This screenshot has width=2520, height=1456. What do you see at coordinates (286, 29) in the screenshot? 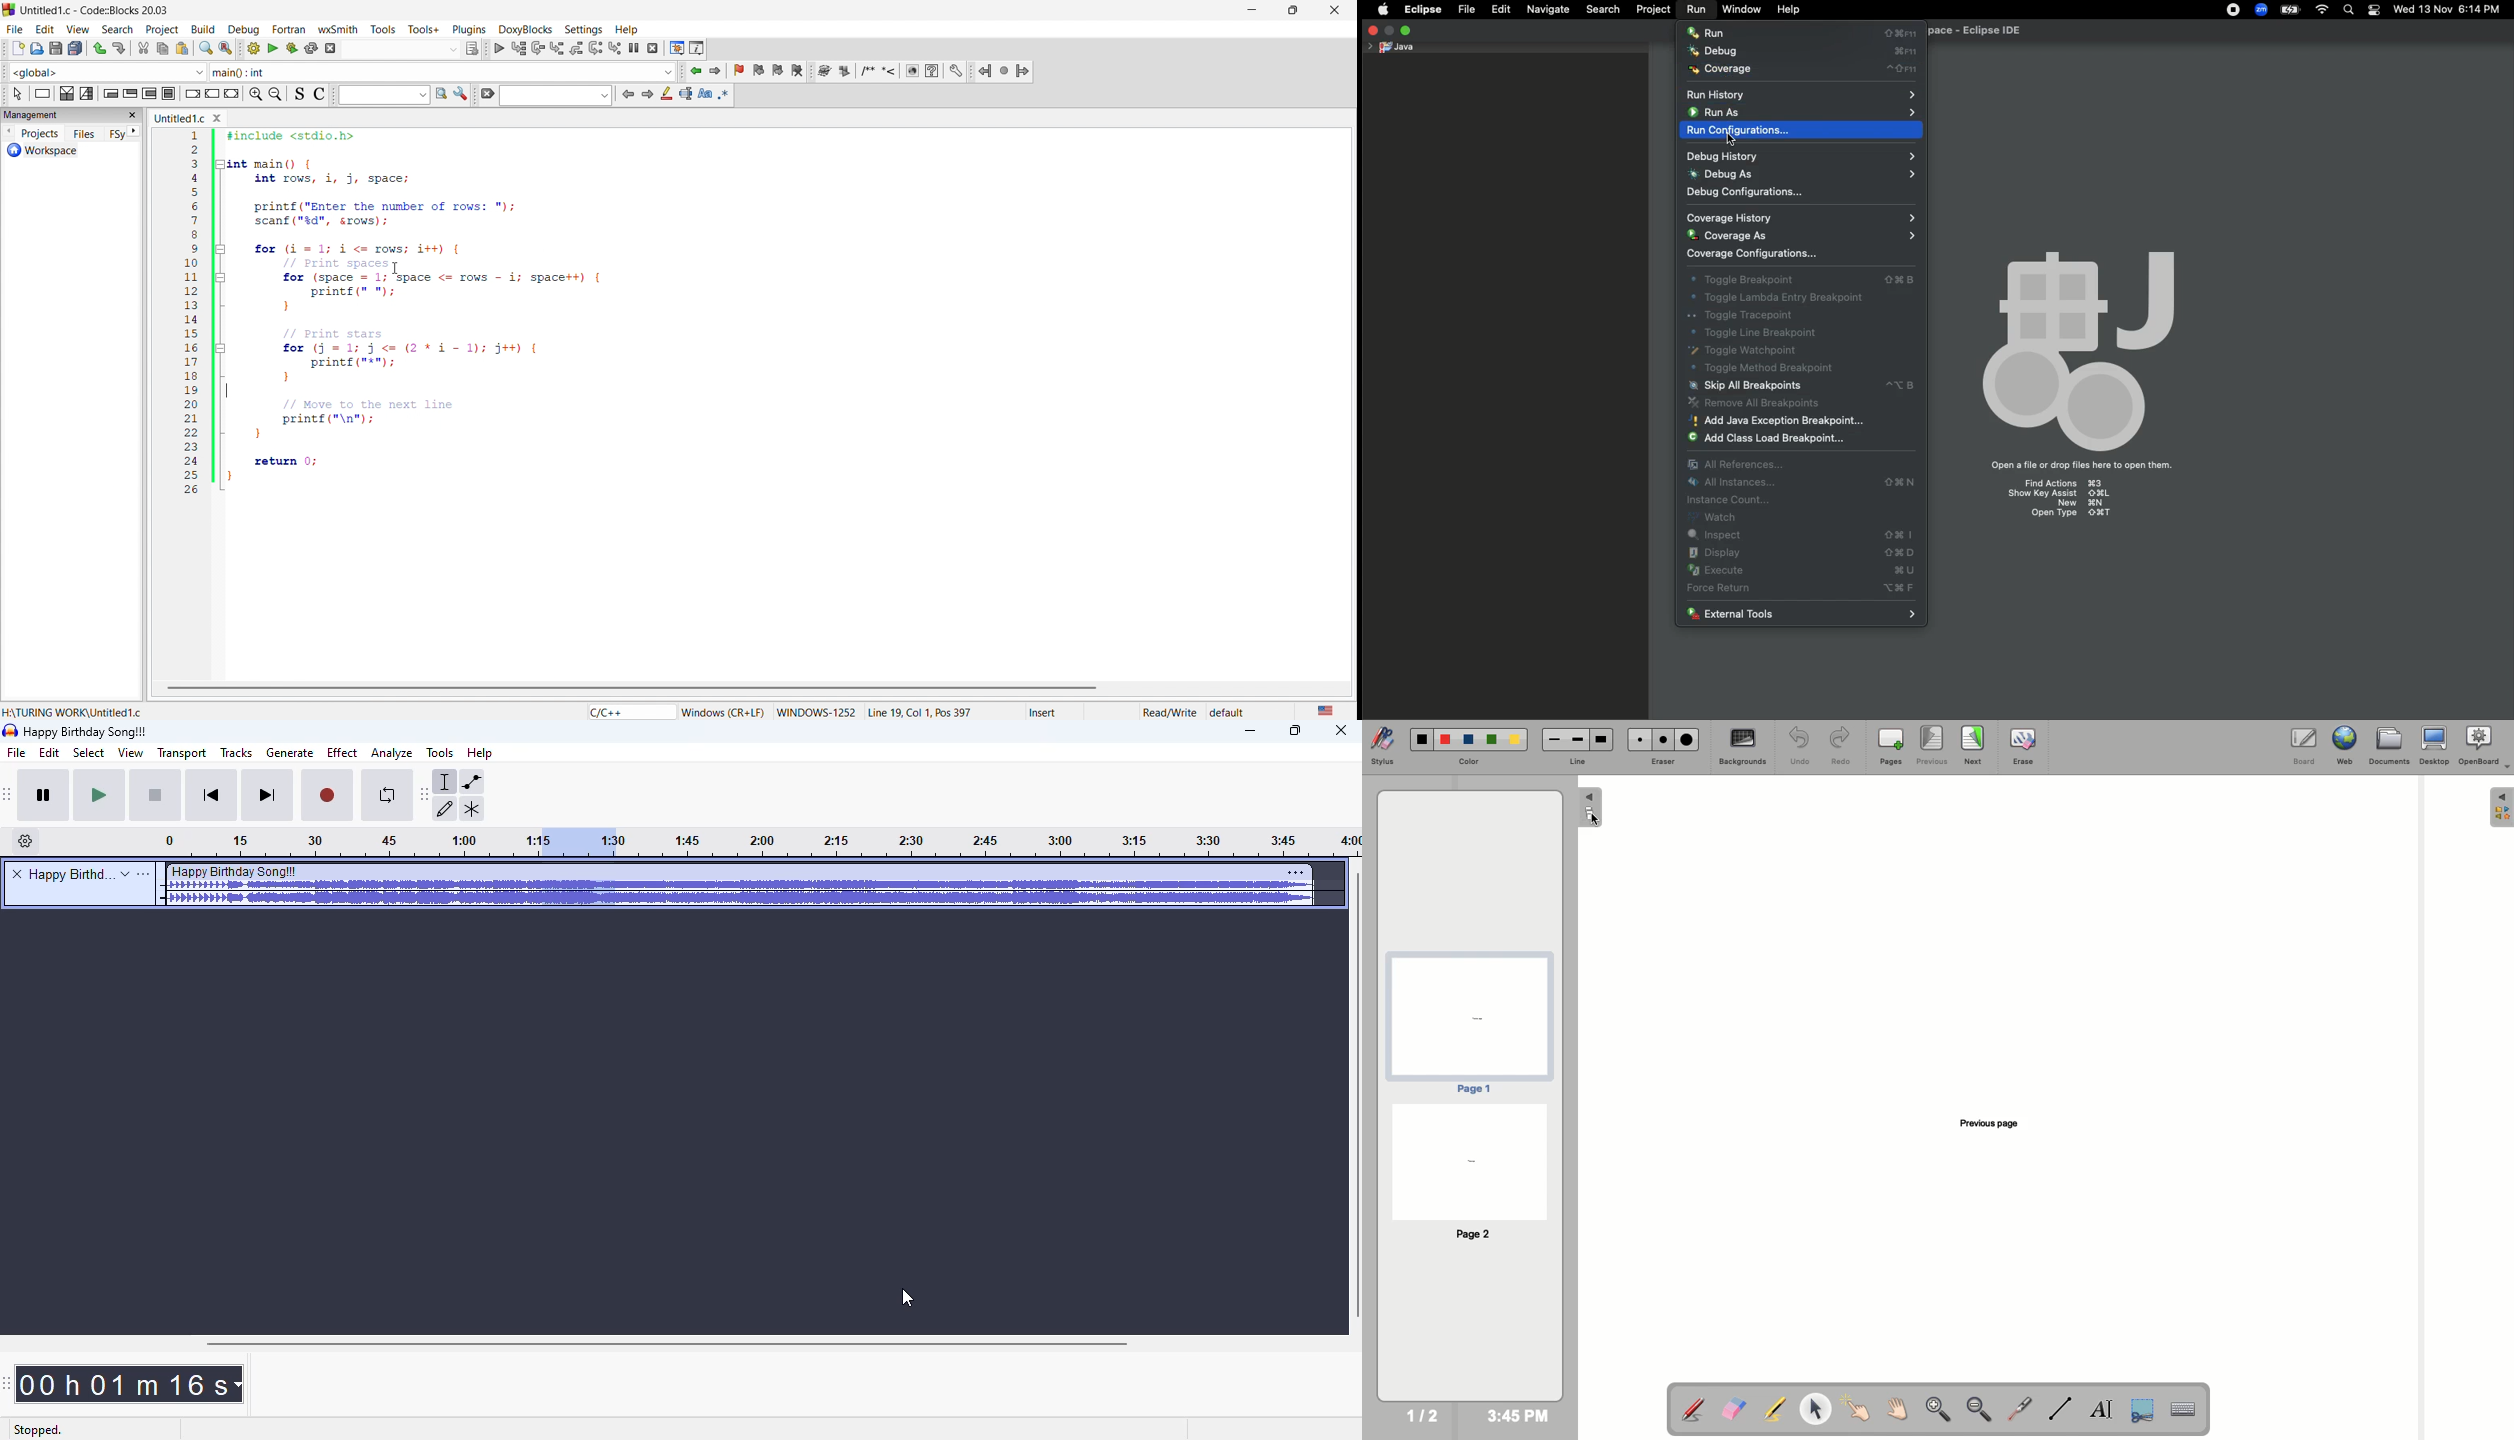
I see `fortran` at bounding box center [286, 29].